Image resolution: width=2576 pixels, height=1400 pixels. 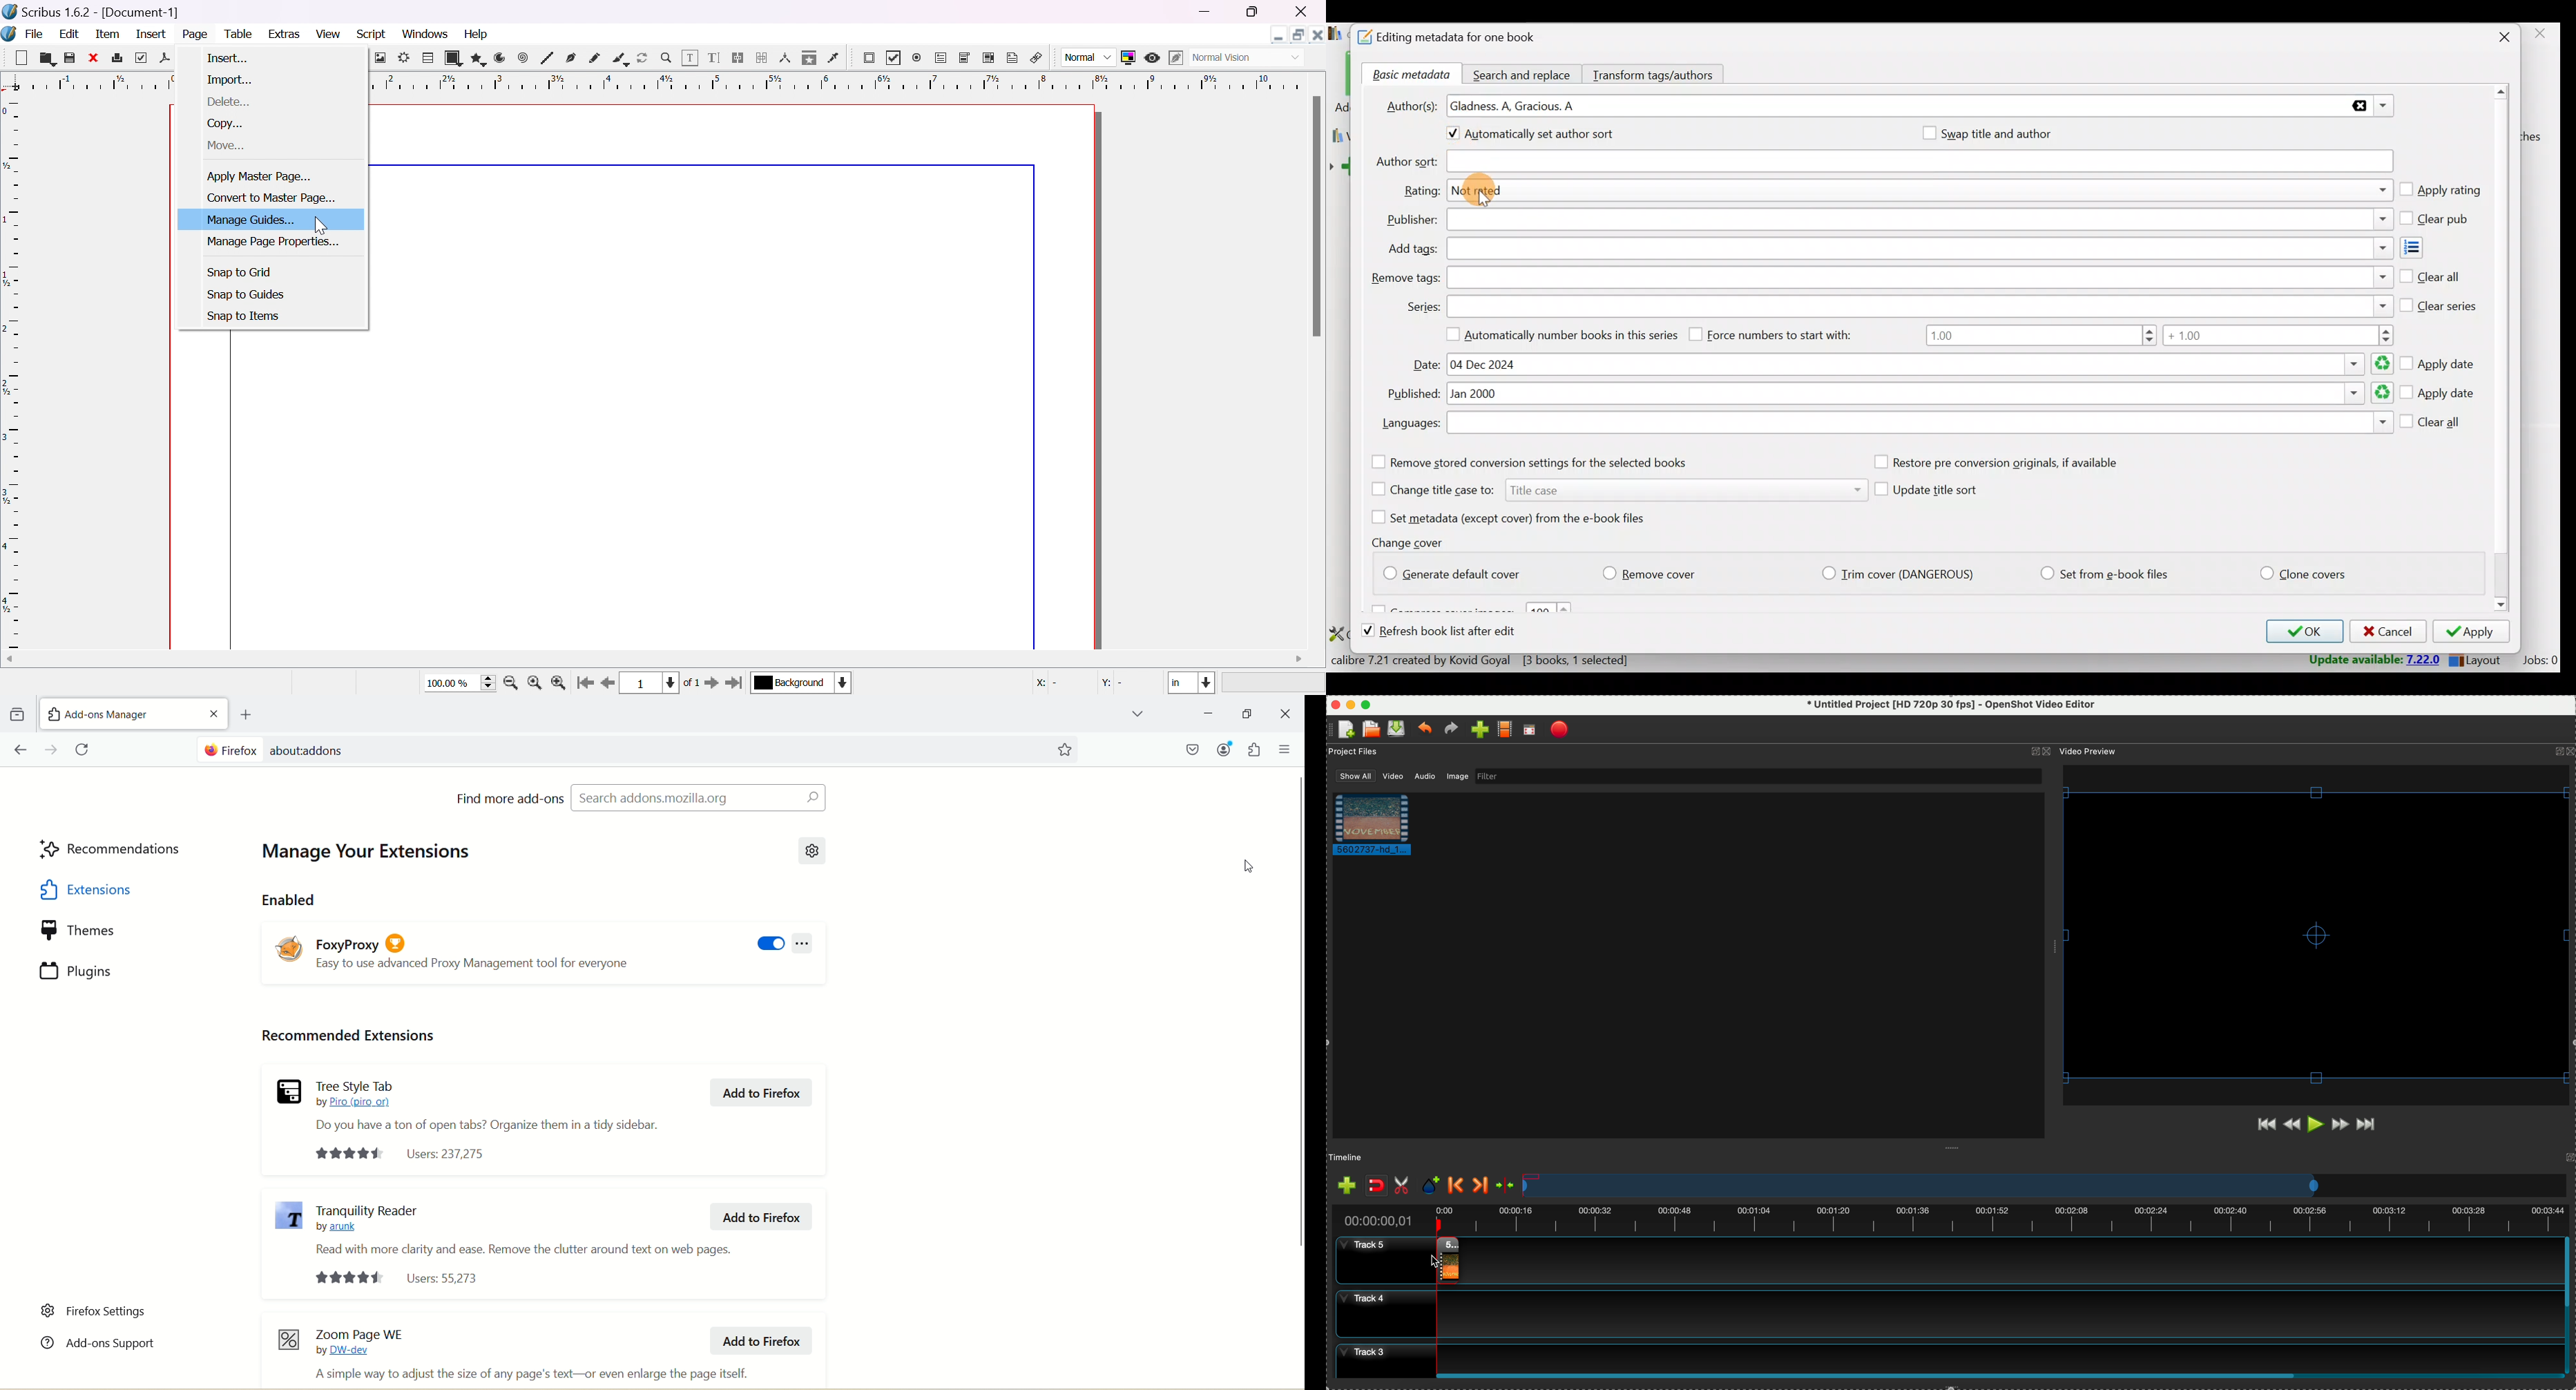 I want to click on Close, so click(x=1287, y=714).